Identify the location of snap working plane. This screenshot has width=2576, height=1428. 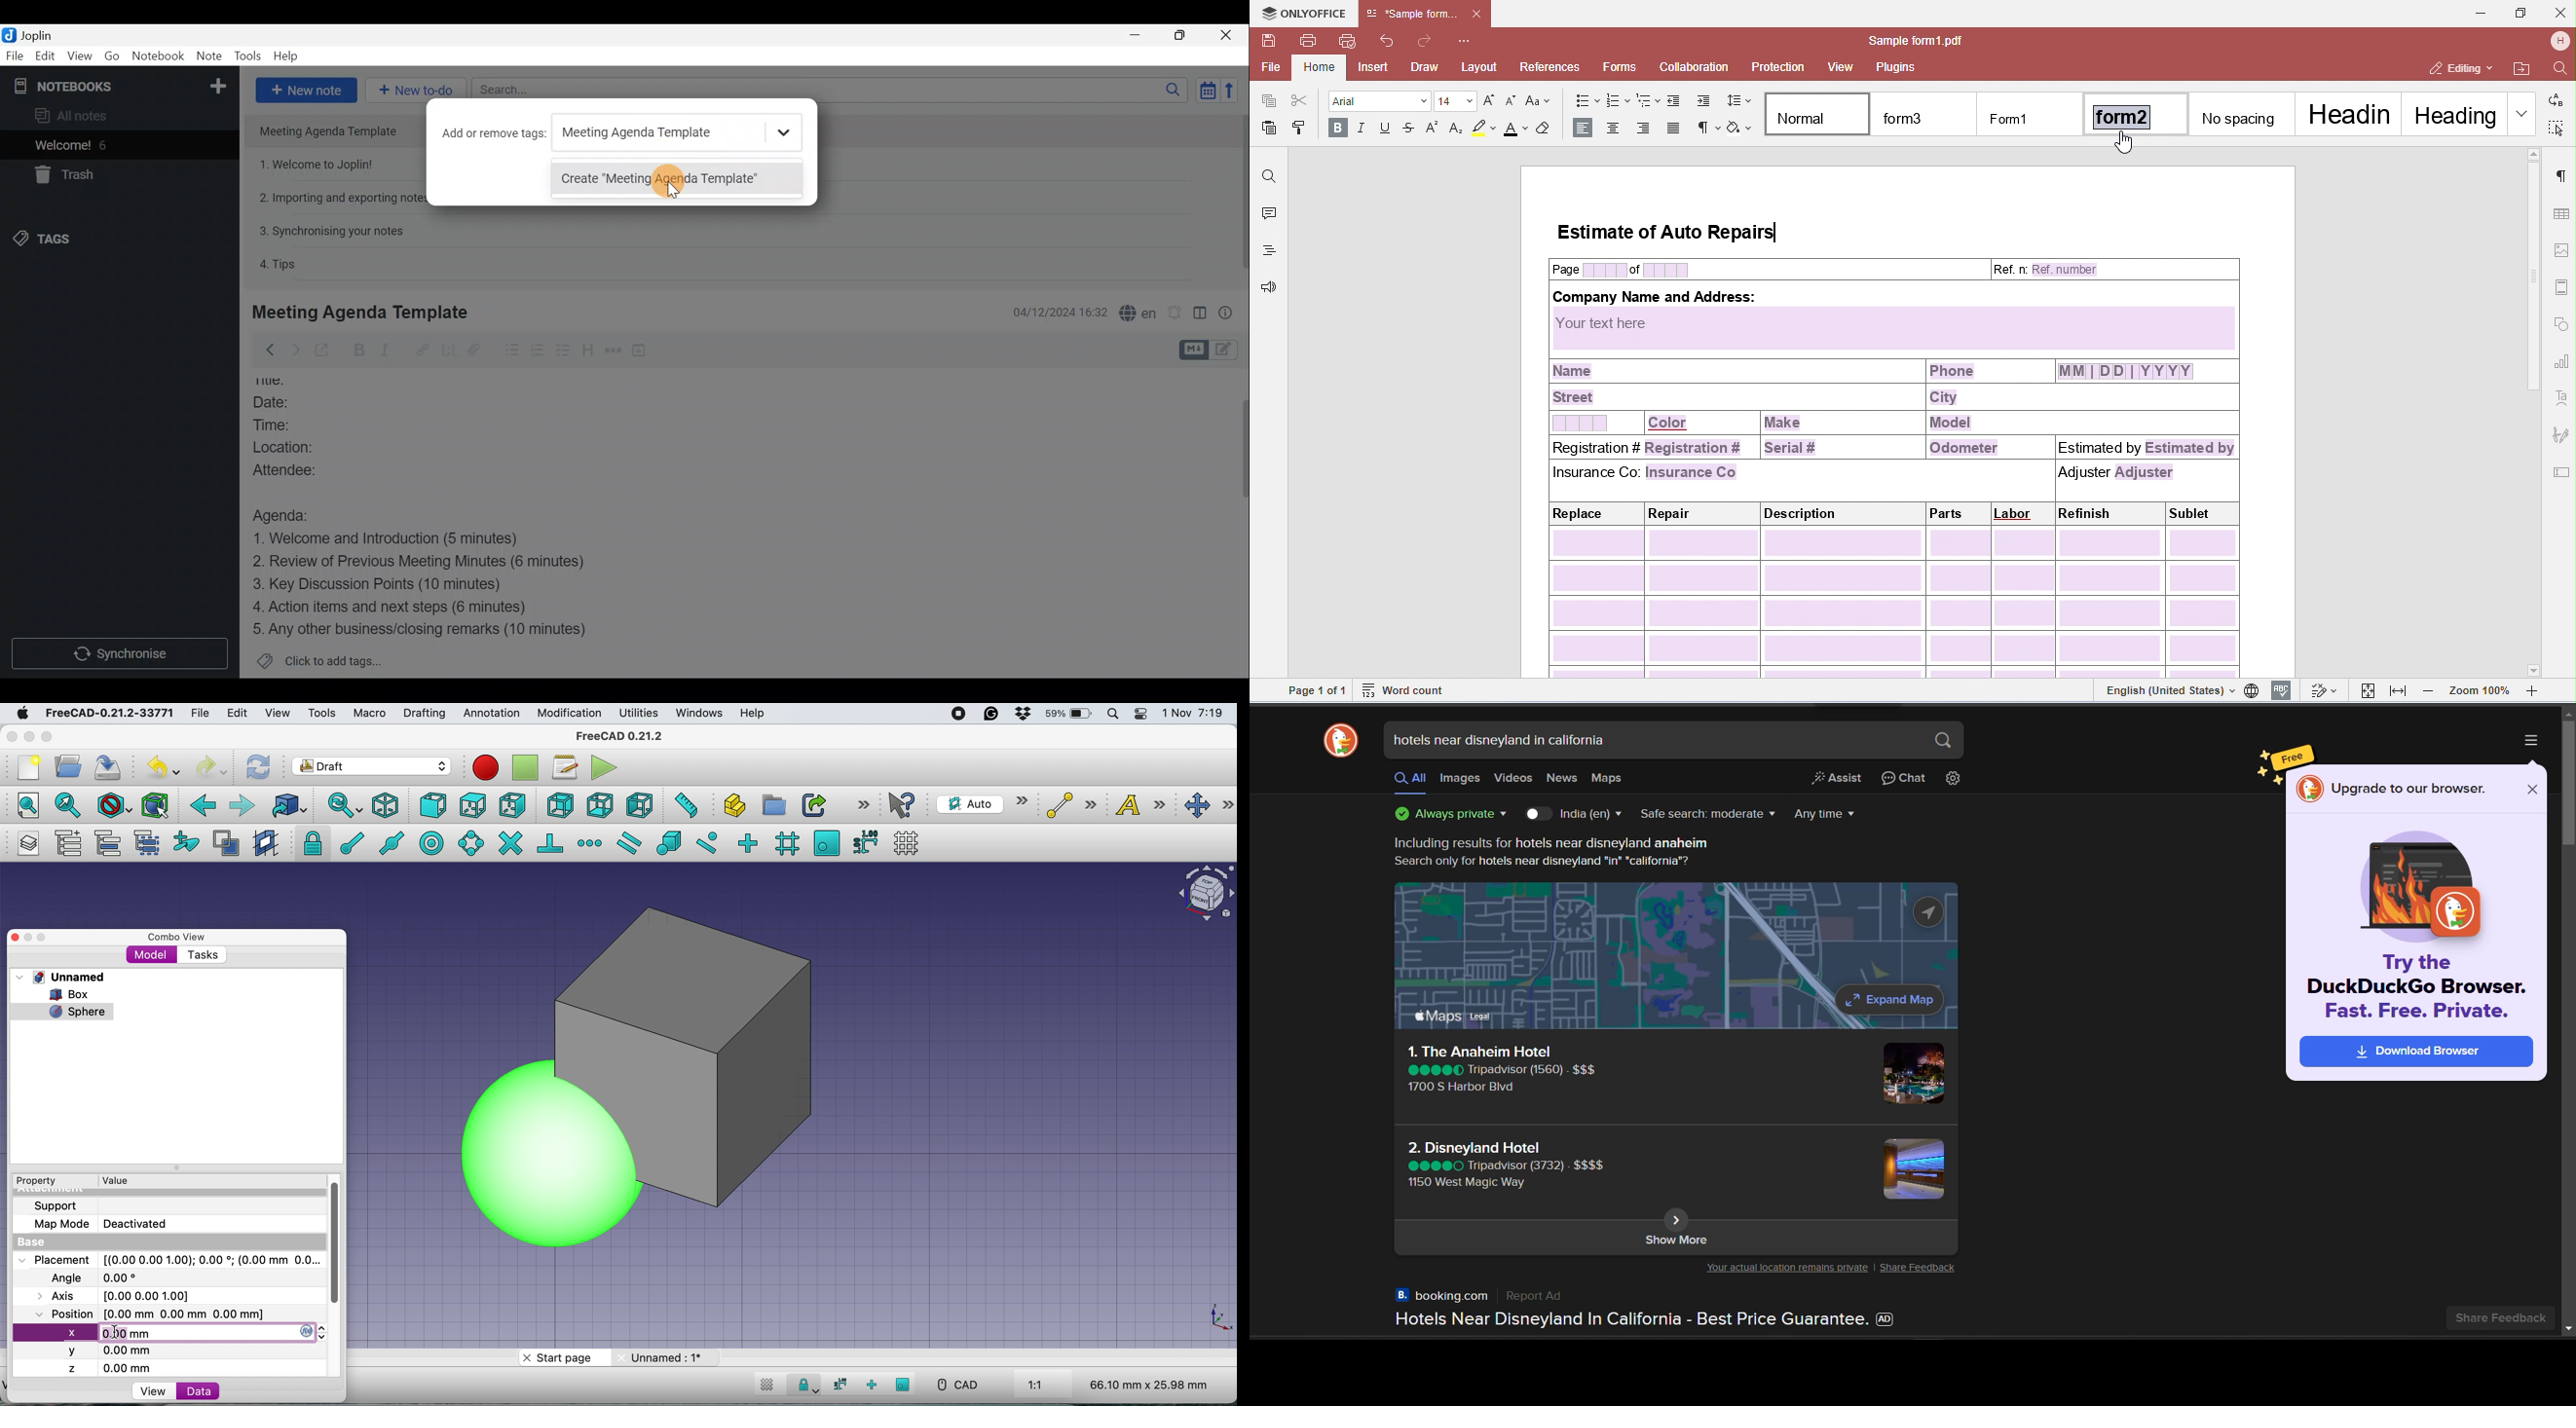
(903, 1385).